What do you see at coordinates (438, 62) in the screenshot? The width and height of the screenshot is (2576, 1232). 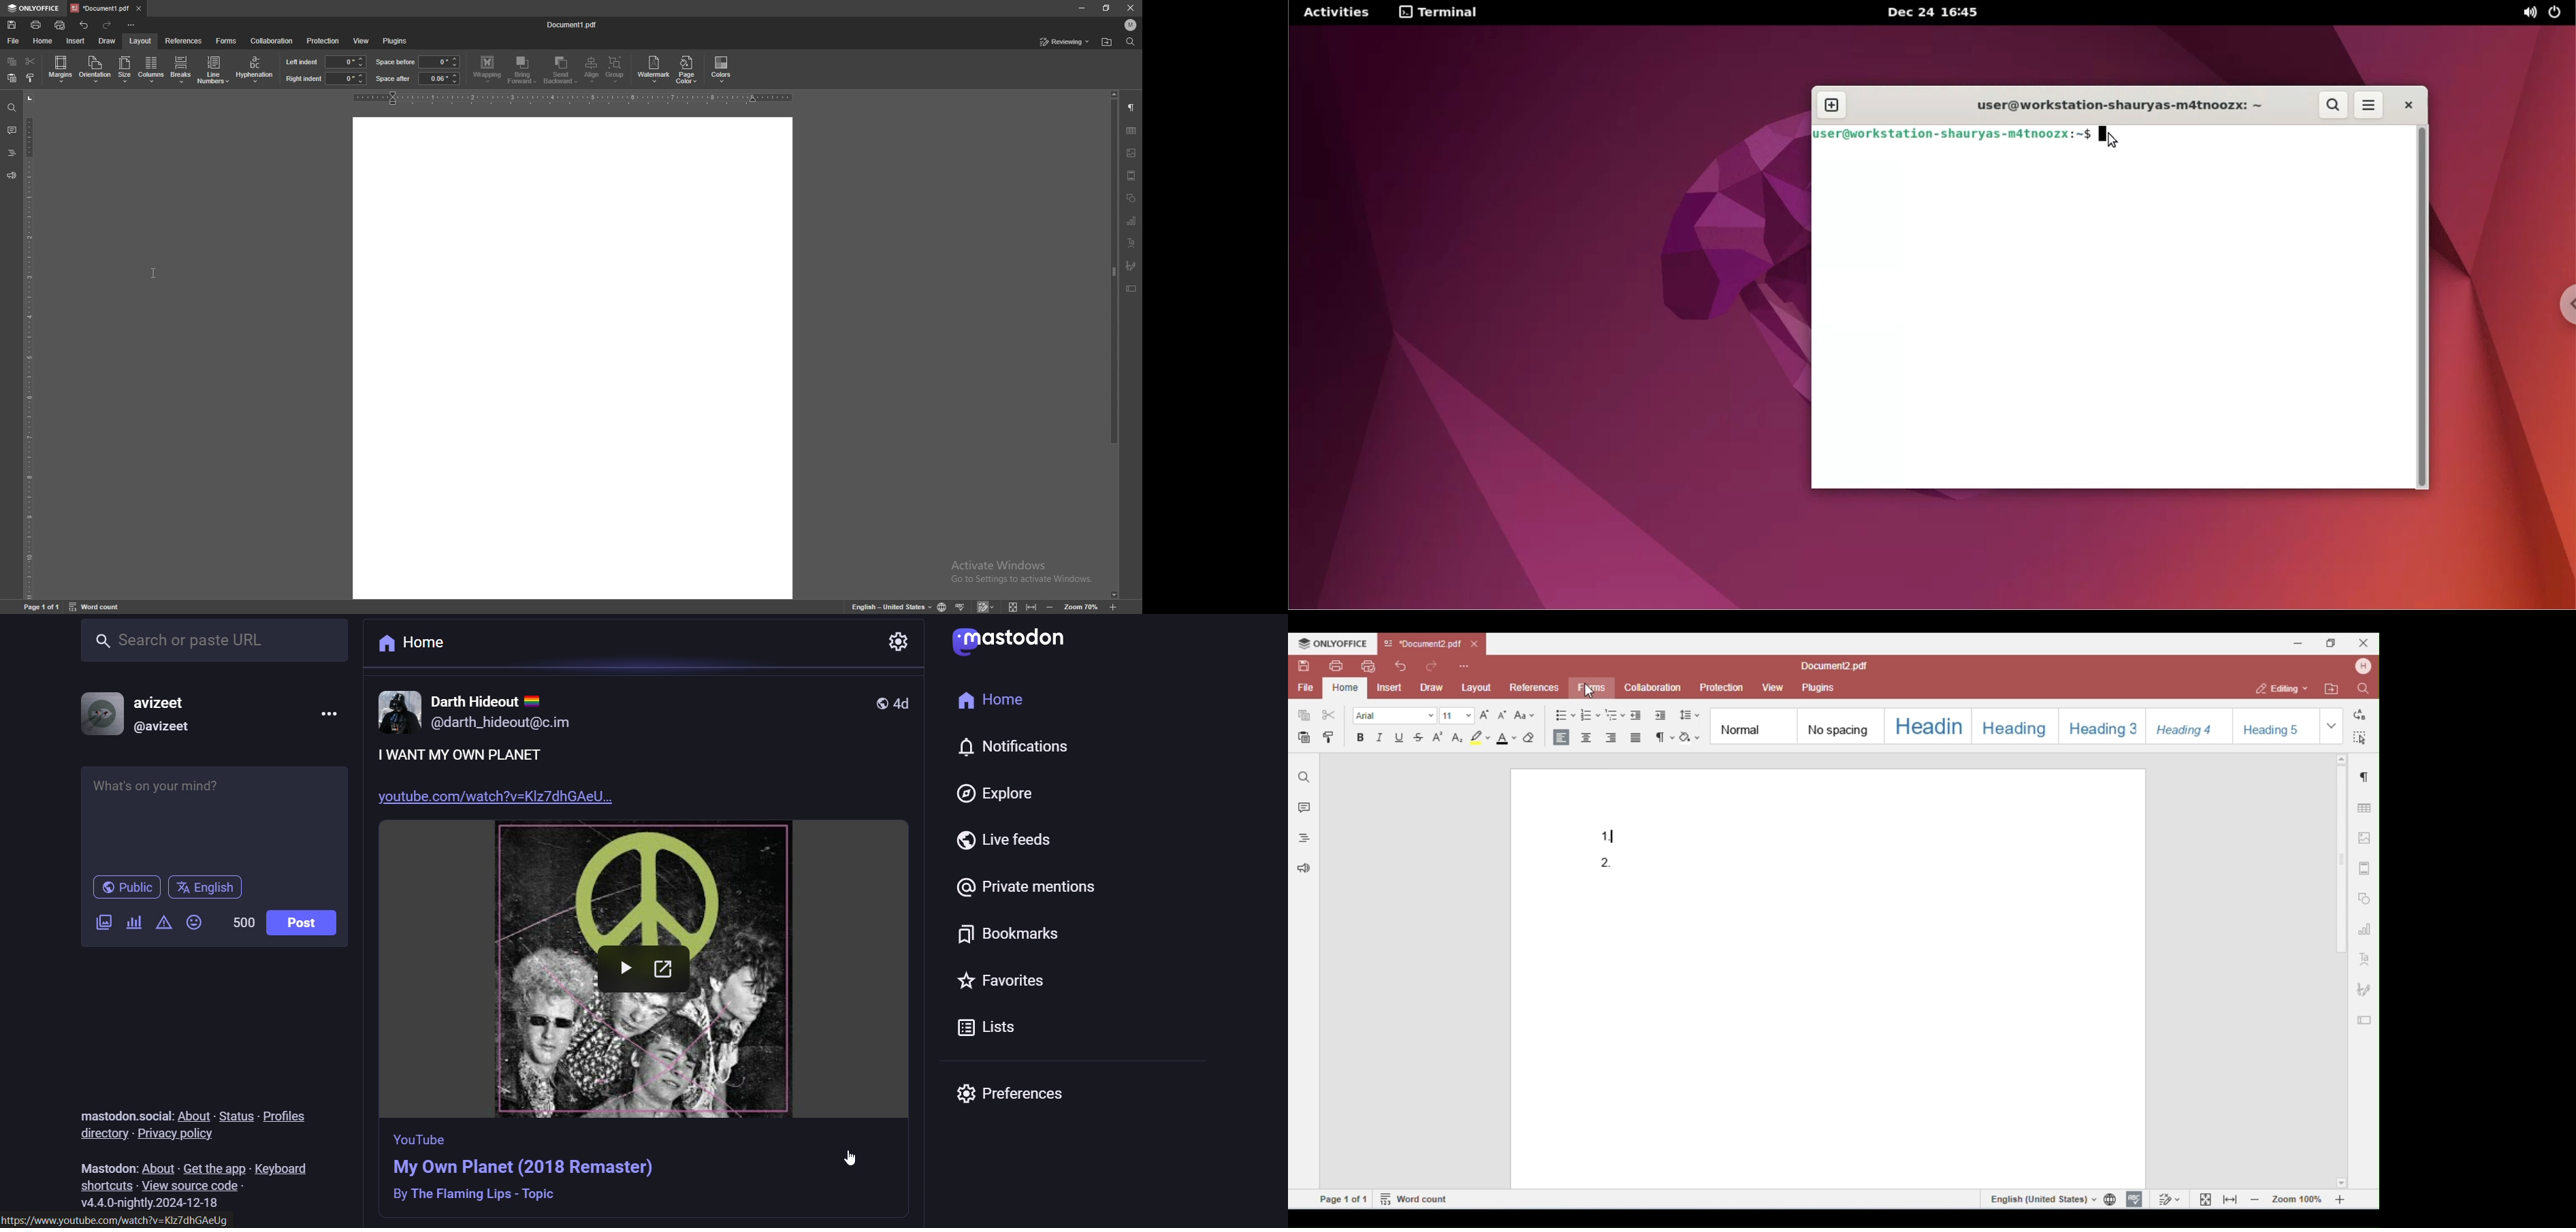 I see `input space before` at bounding box center [438, 62].